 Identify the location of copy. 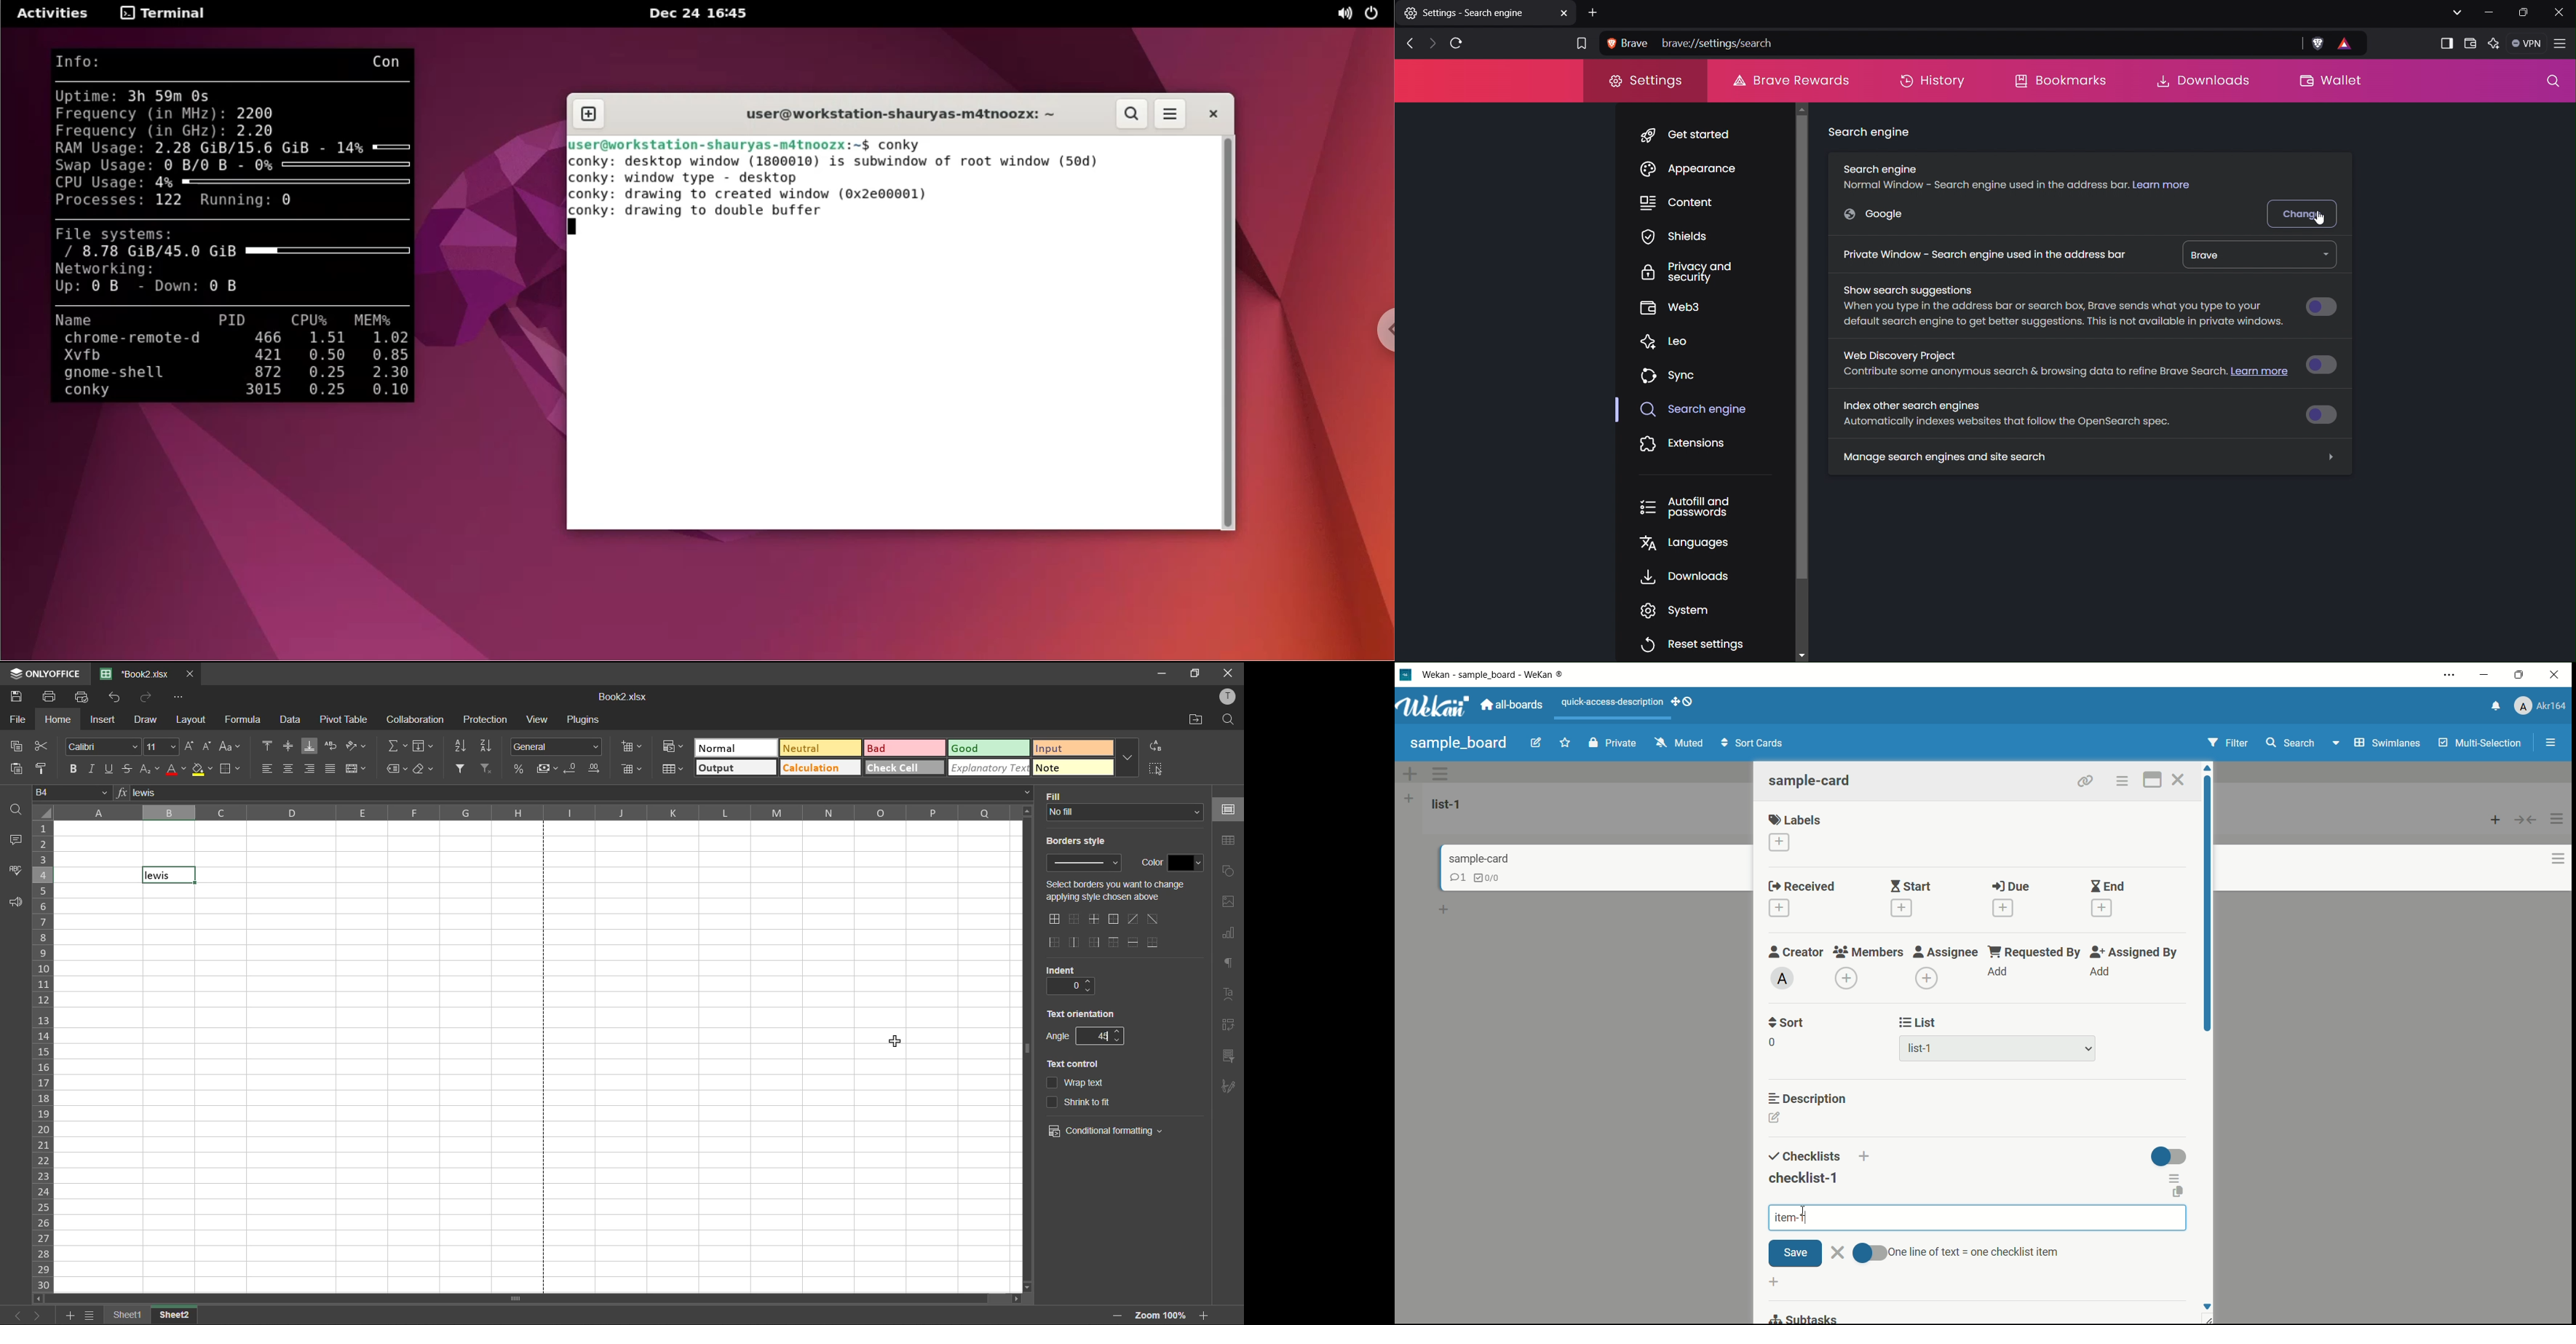
(2178, 1194).